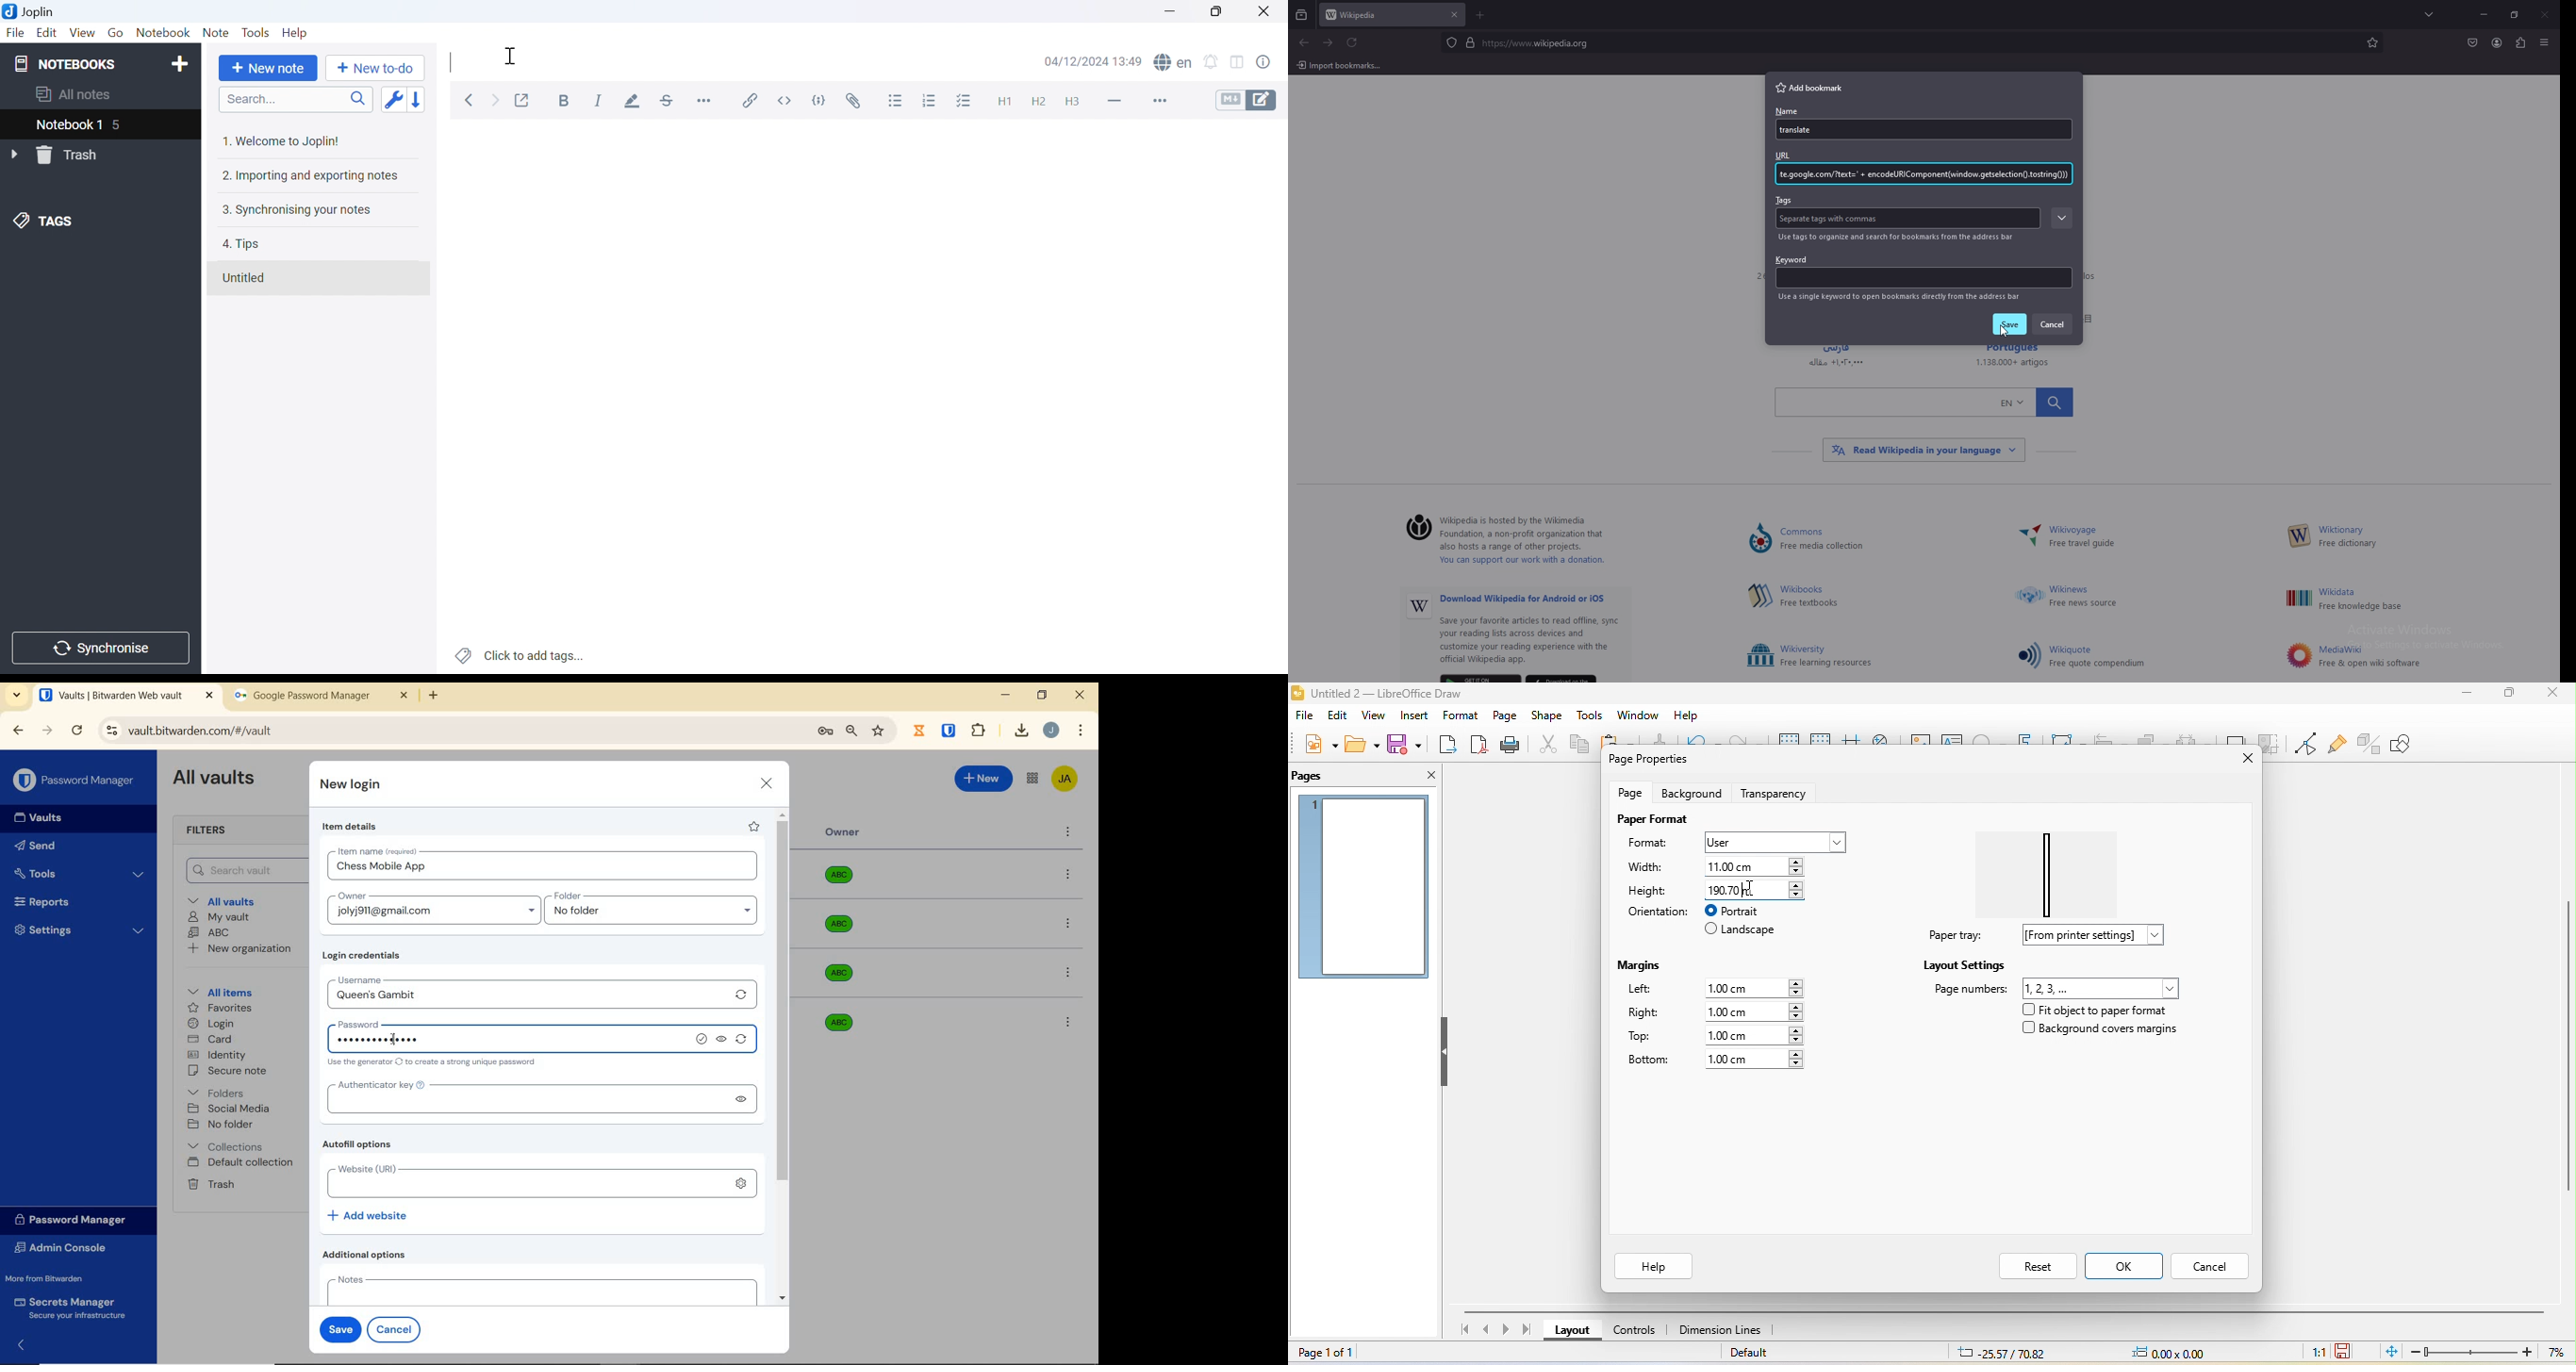 The height and width of the screenshot is (1372, 2576). What do you see at coordinates (16, 697) in the screenshot?
I see `search tabs` at bounding box center [16, 697].